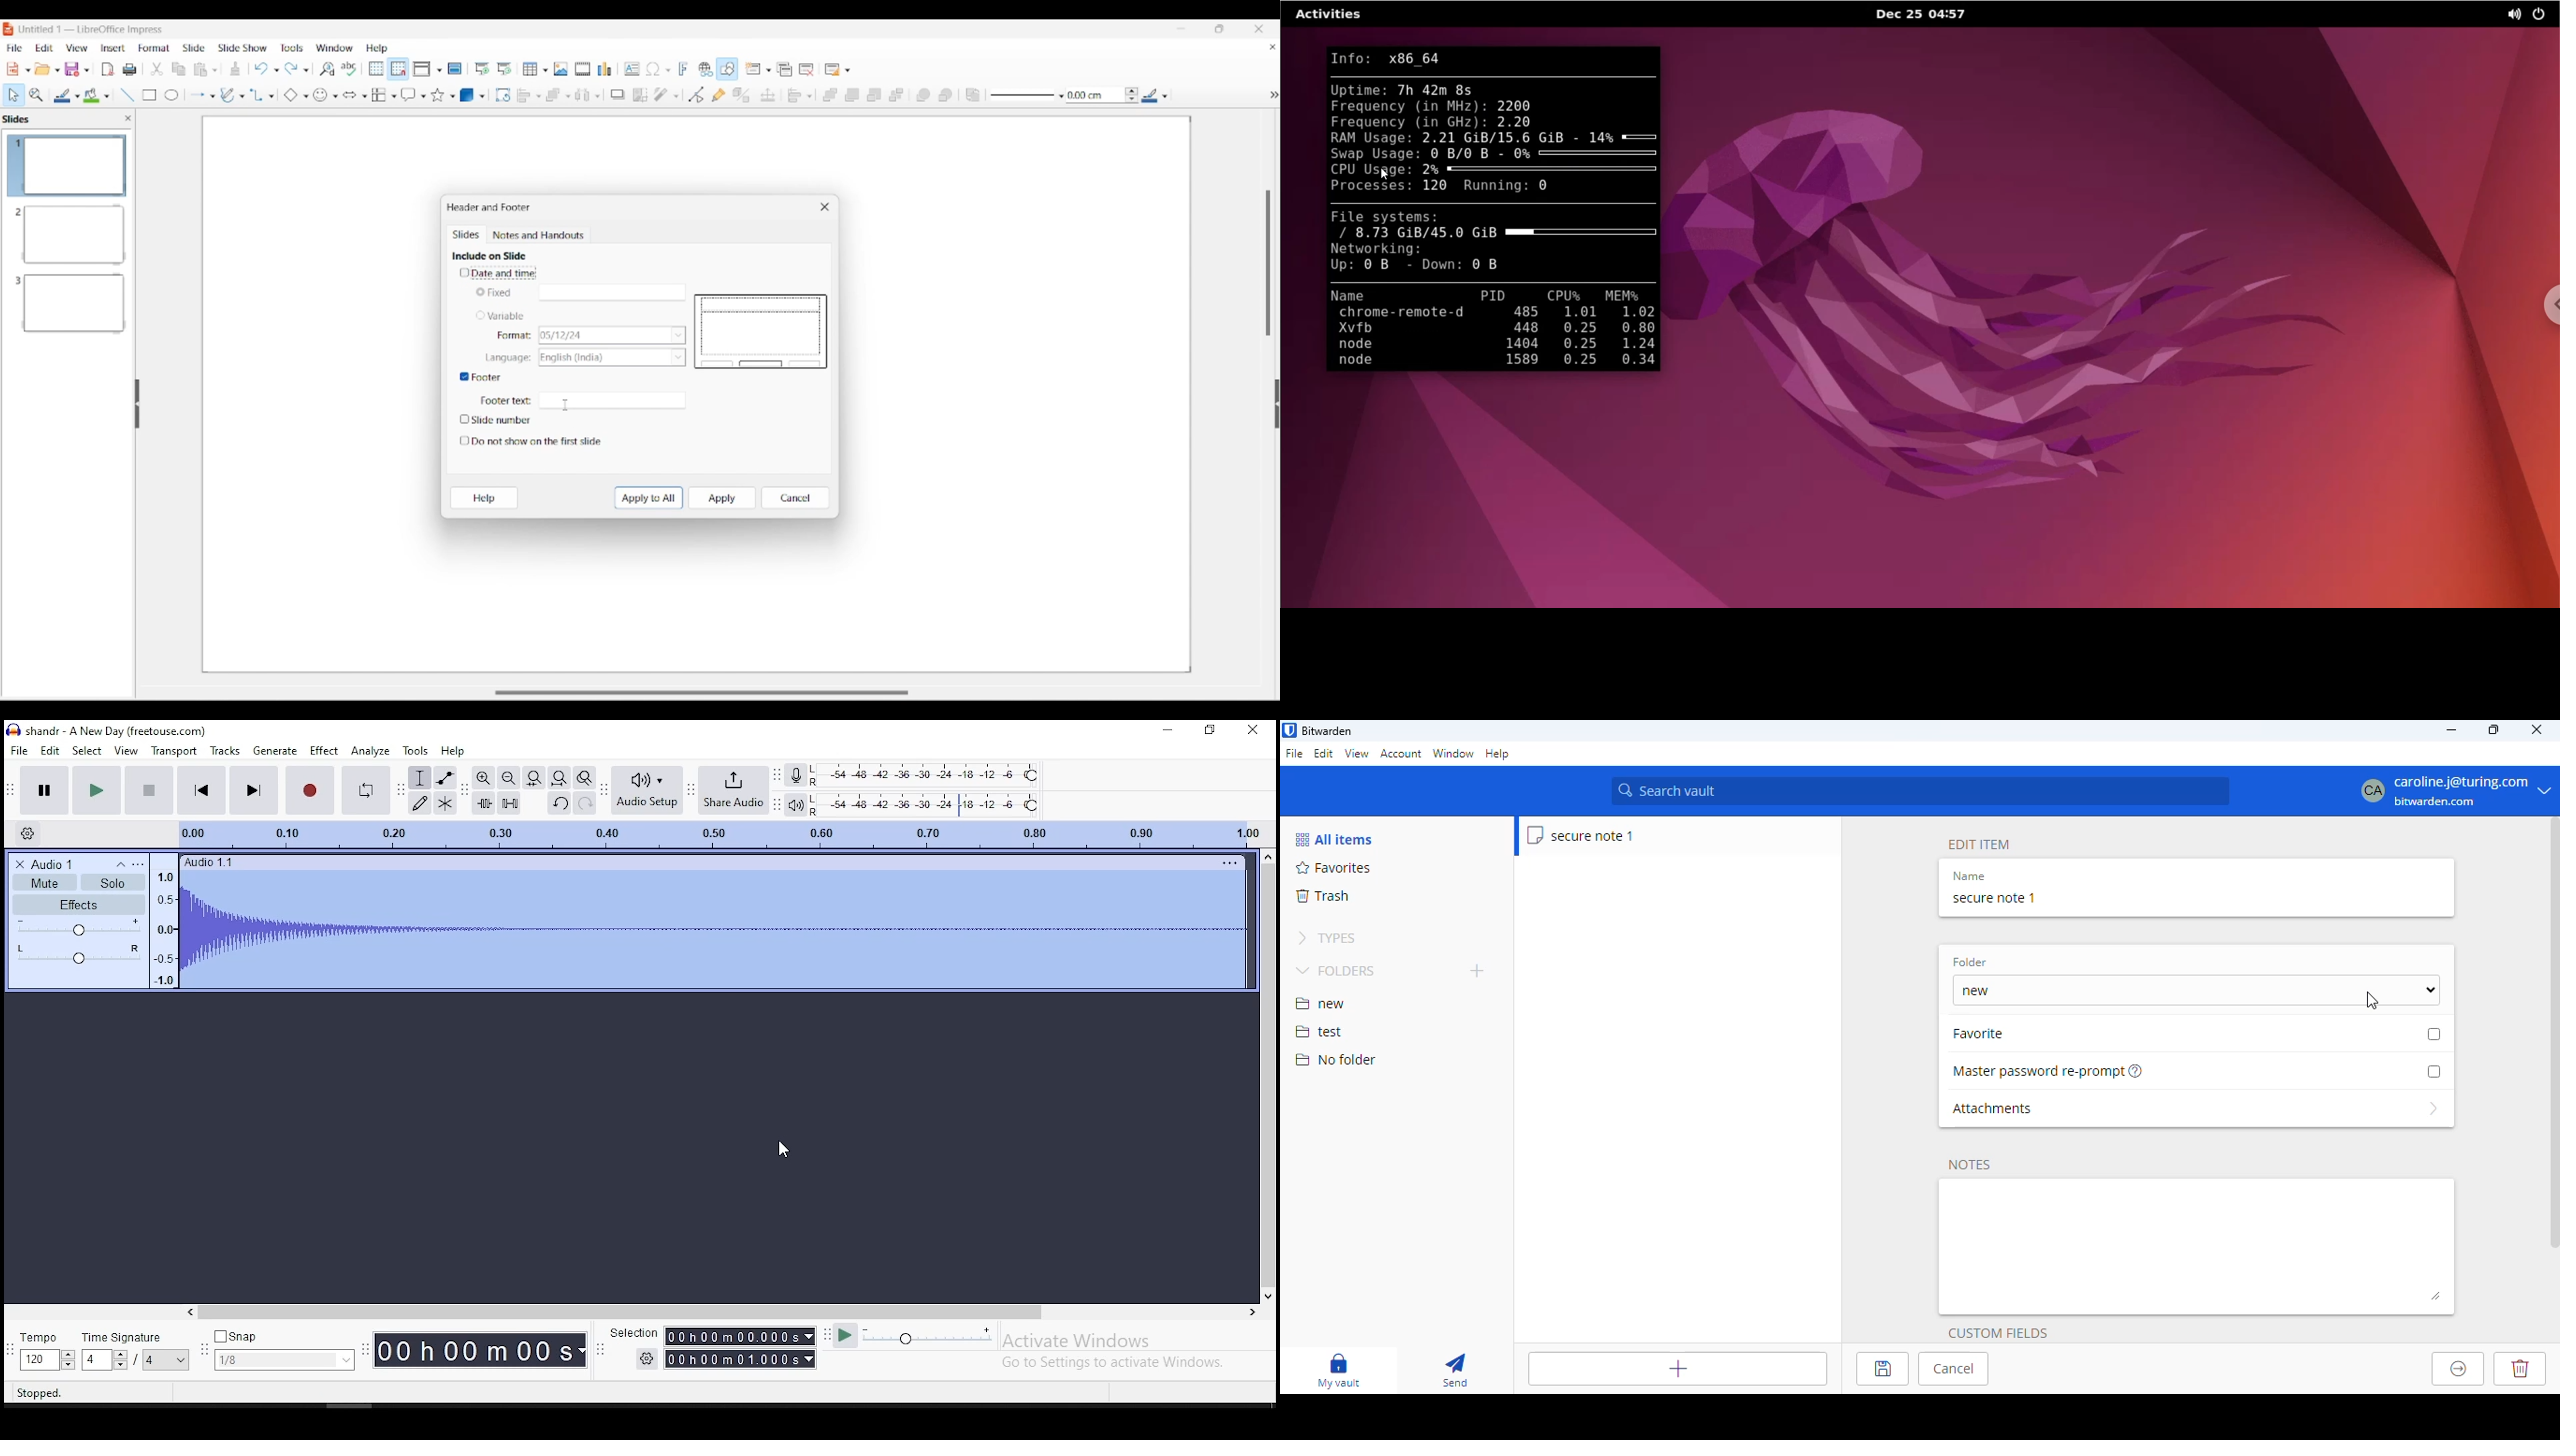 The height and width of the screenshot is (1456, 2576). I want to click on skip to start, so click(201, 791).